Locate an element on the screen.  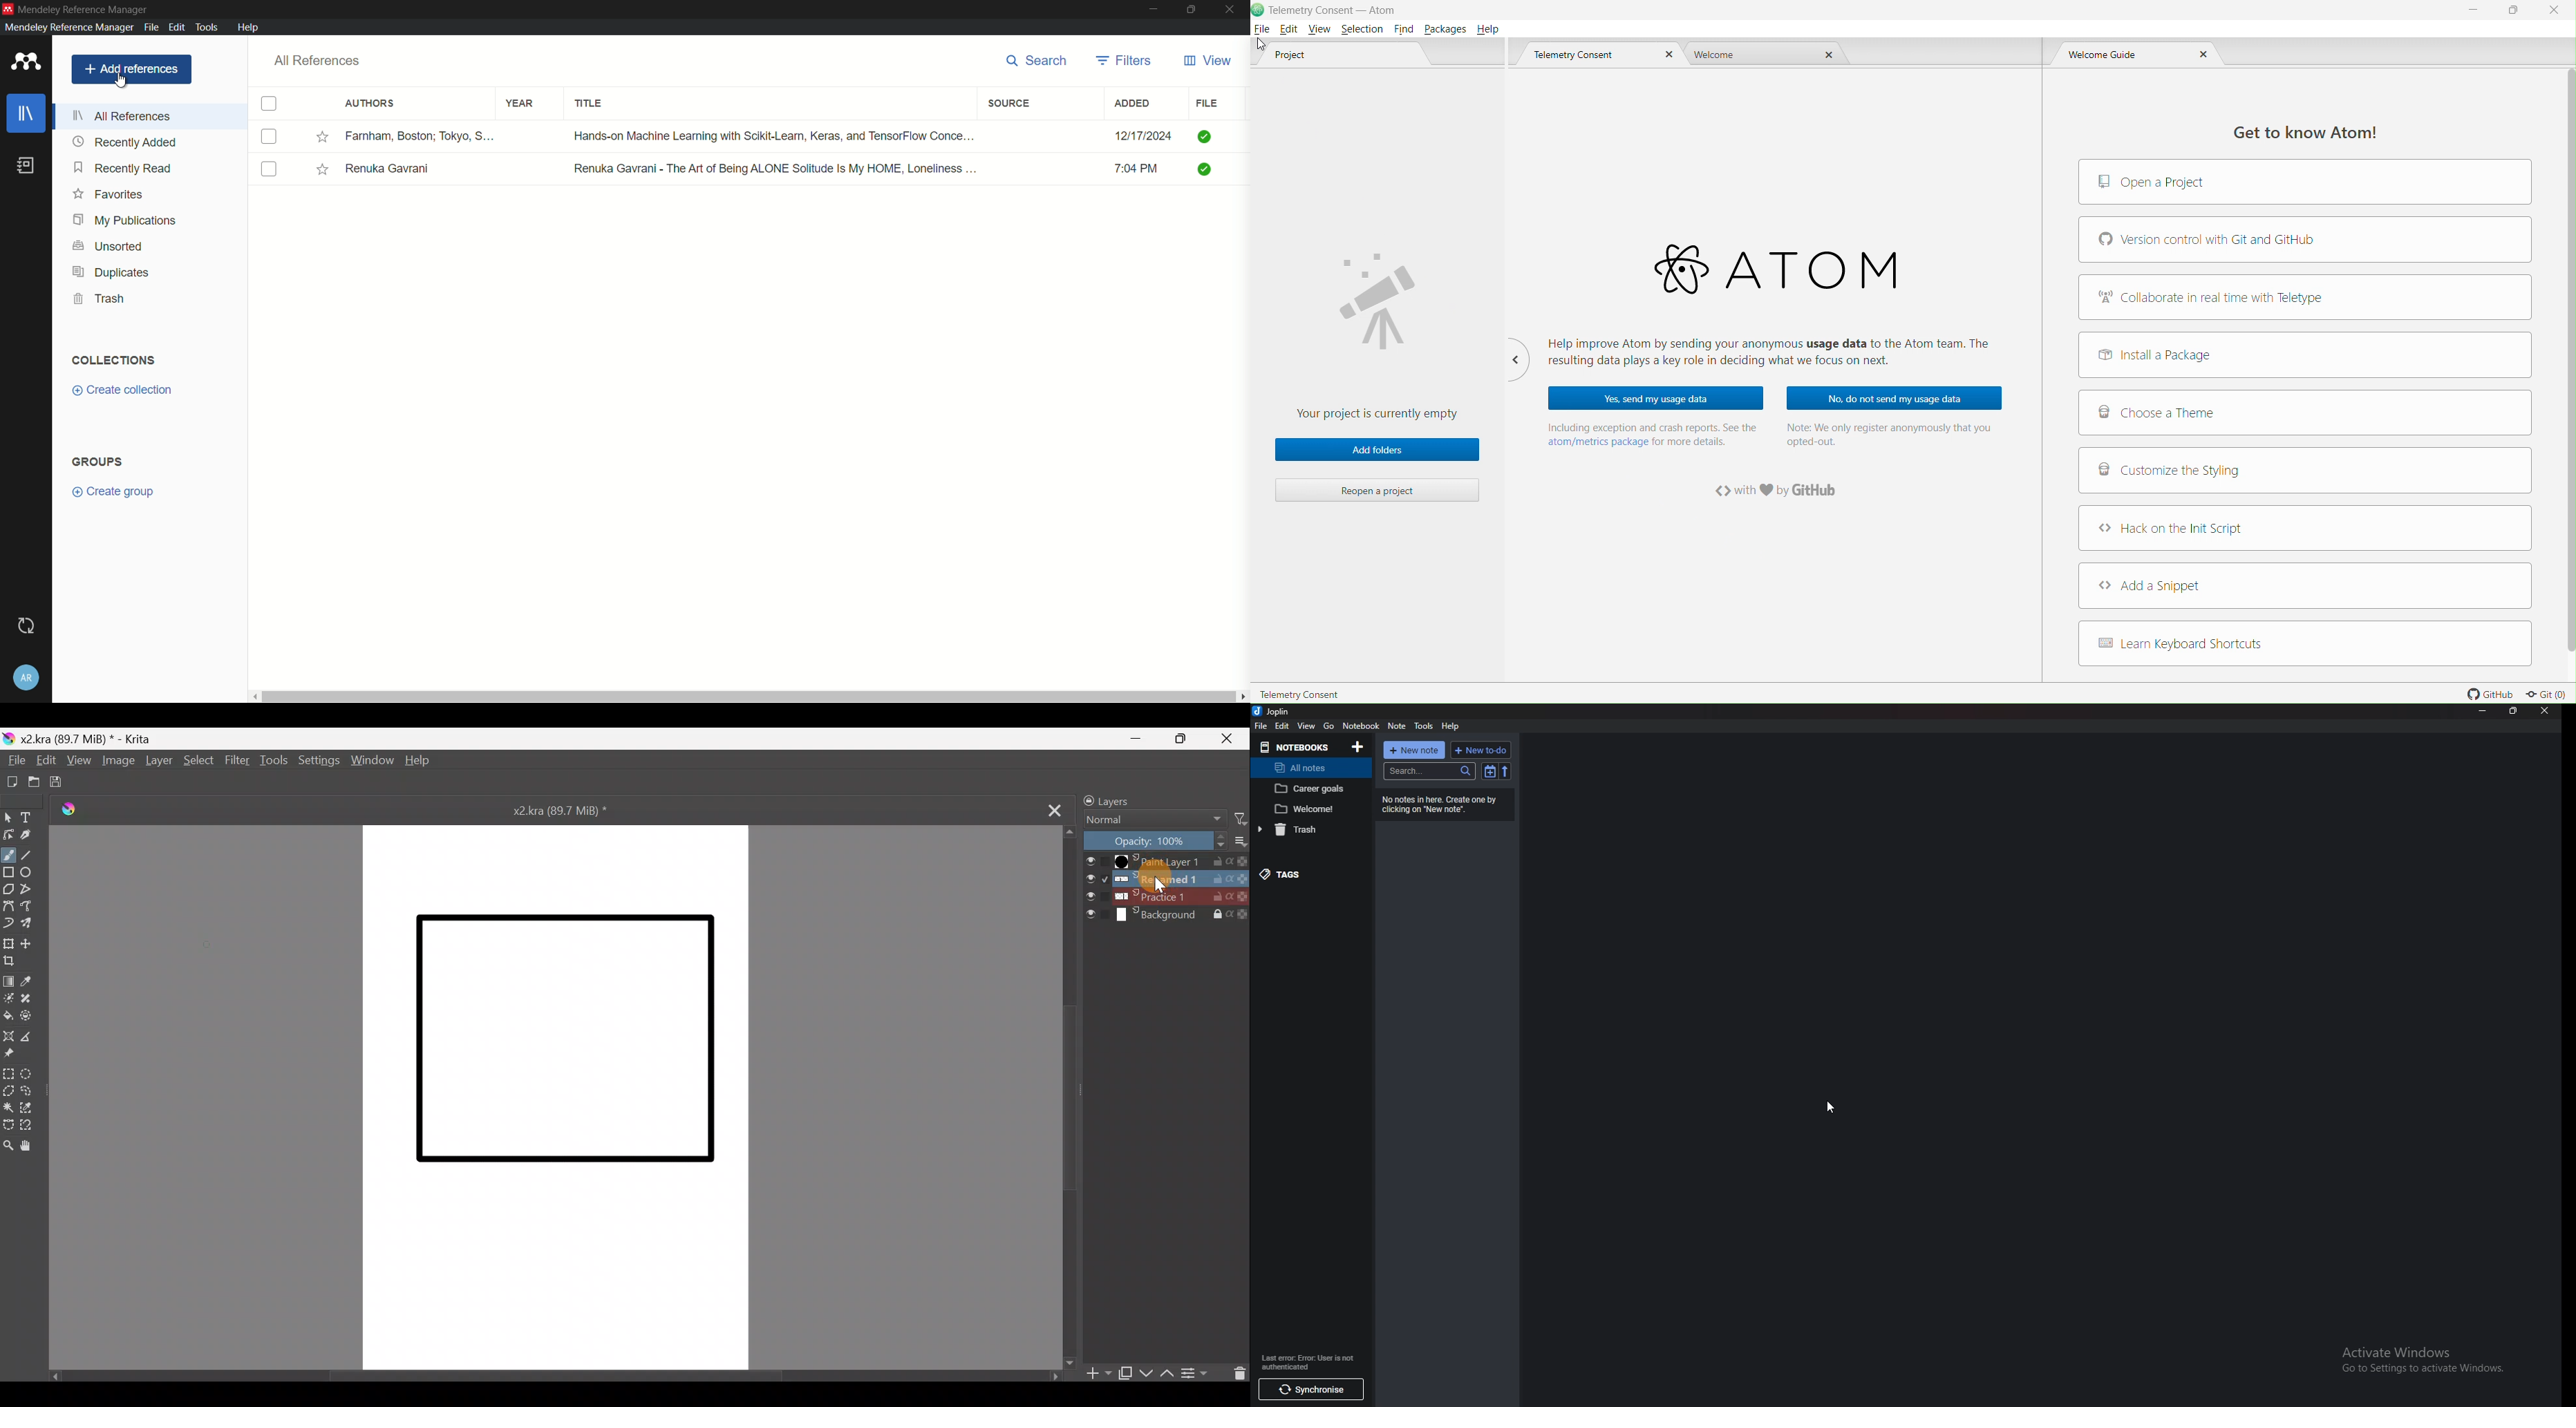
close is located at coordinates (1234, 10).